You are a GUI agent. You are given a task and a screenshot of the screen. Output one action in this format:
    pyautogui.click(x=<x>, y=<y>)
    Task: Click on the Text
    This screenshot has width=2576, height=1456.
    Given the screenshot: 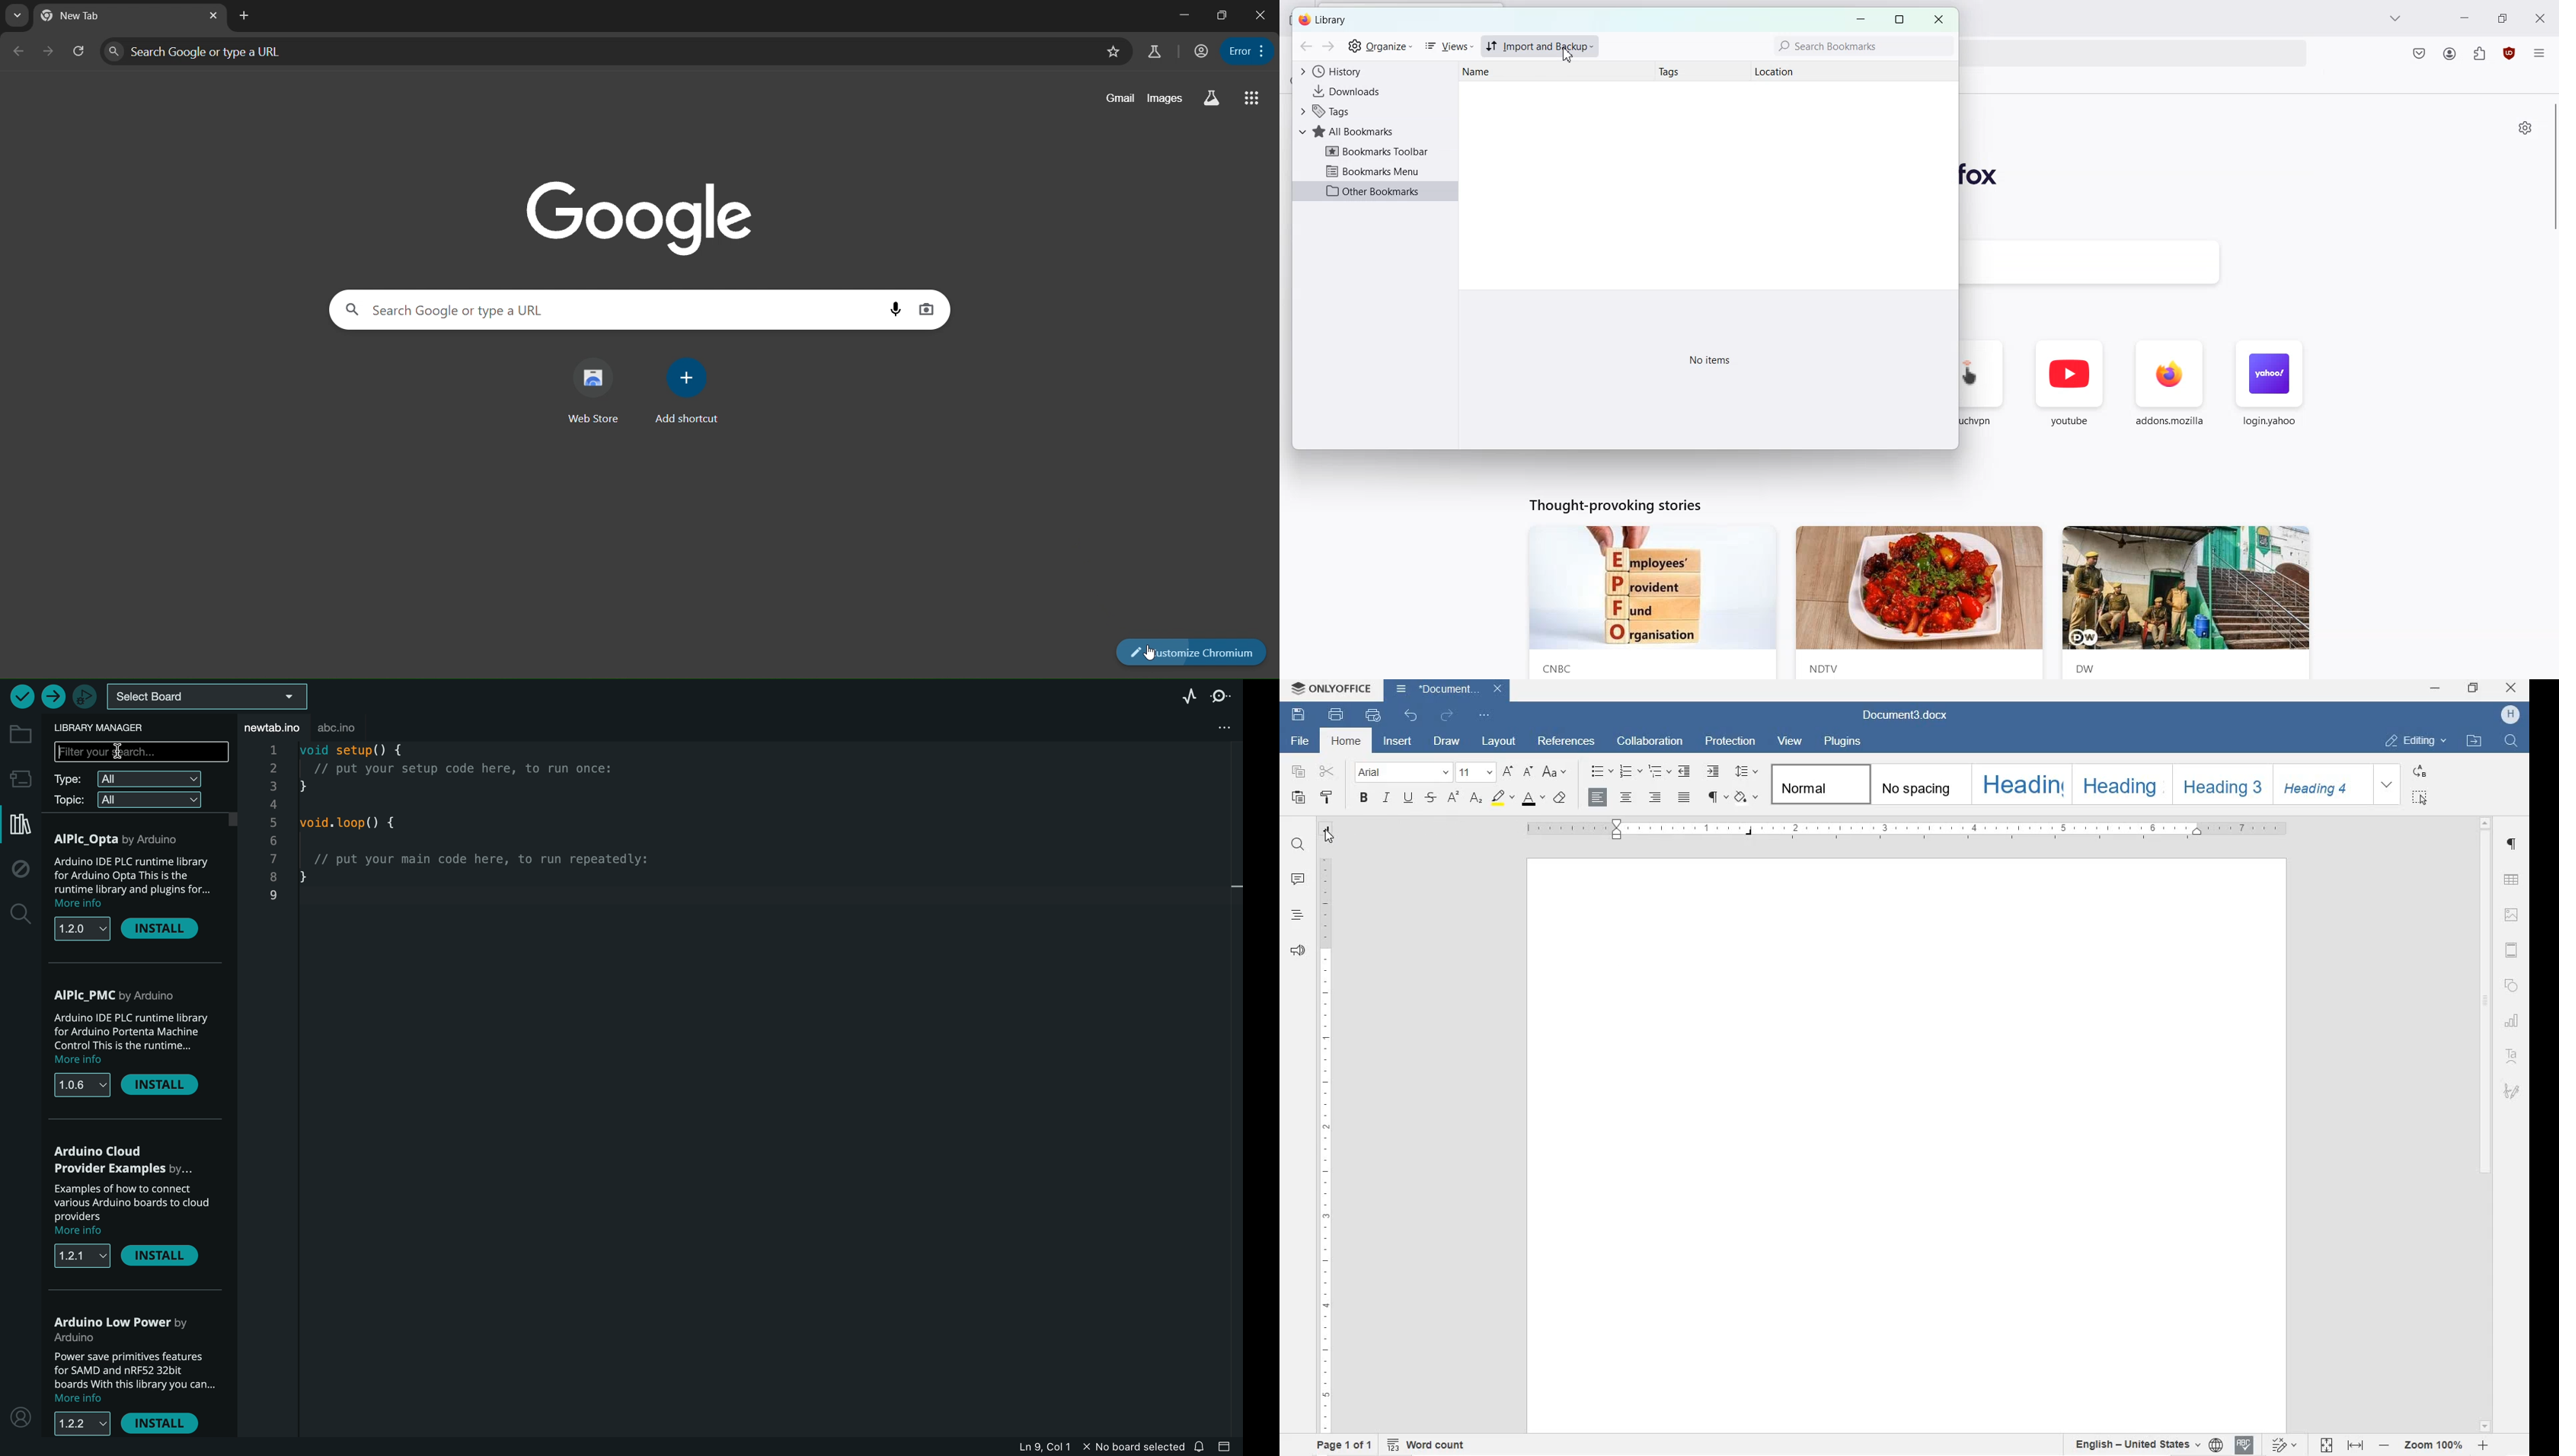 What is the action you would take?
    pyautogui.click(x=1324, y=20)
    